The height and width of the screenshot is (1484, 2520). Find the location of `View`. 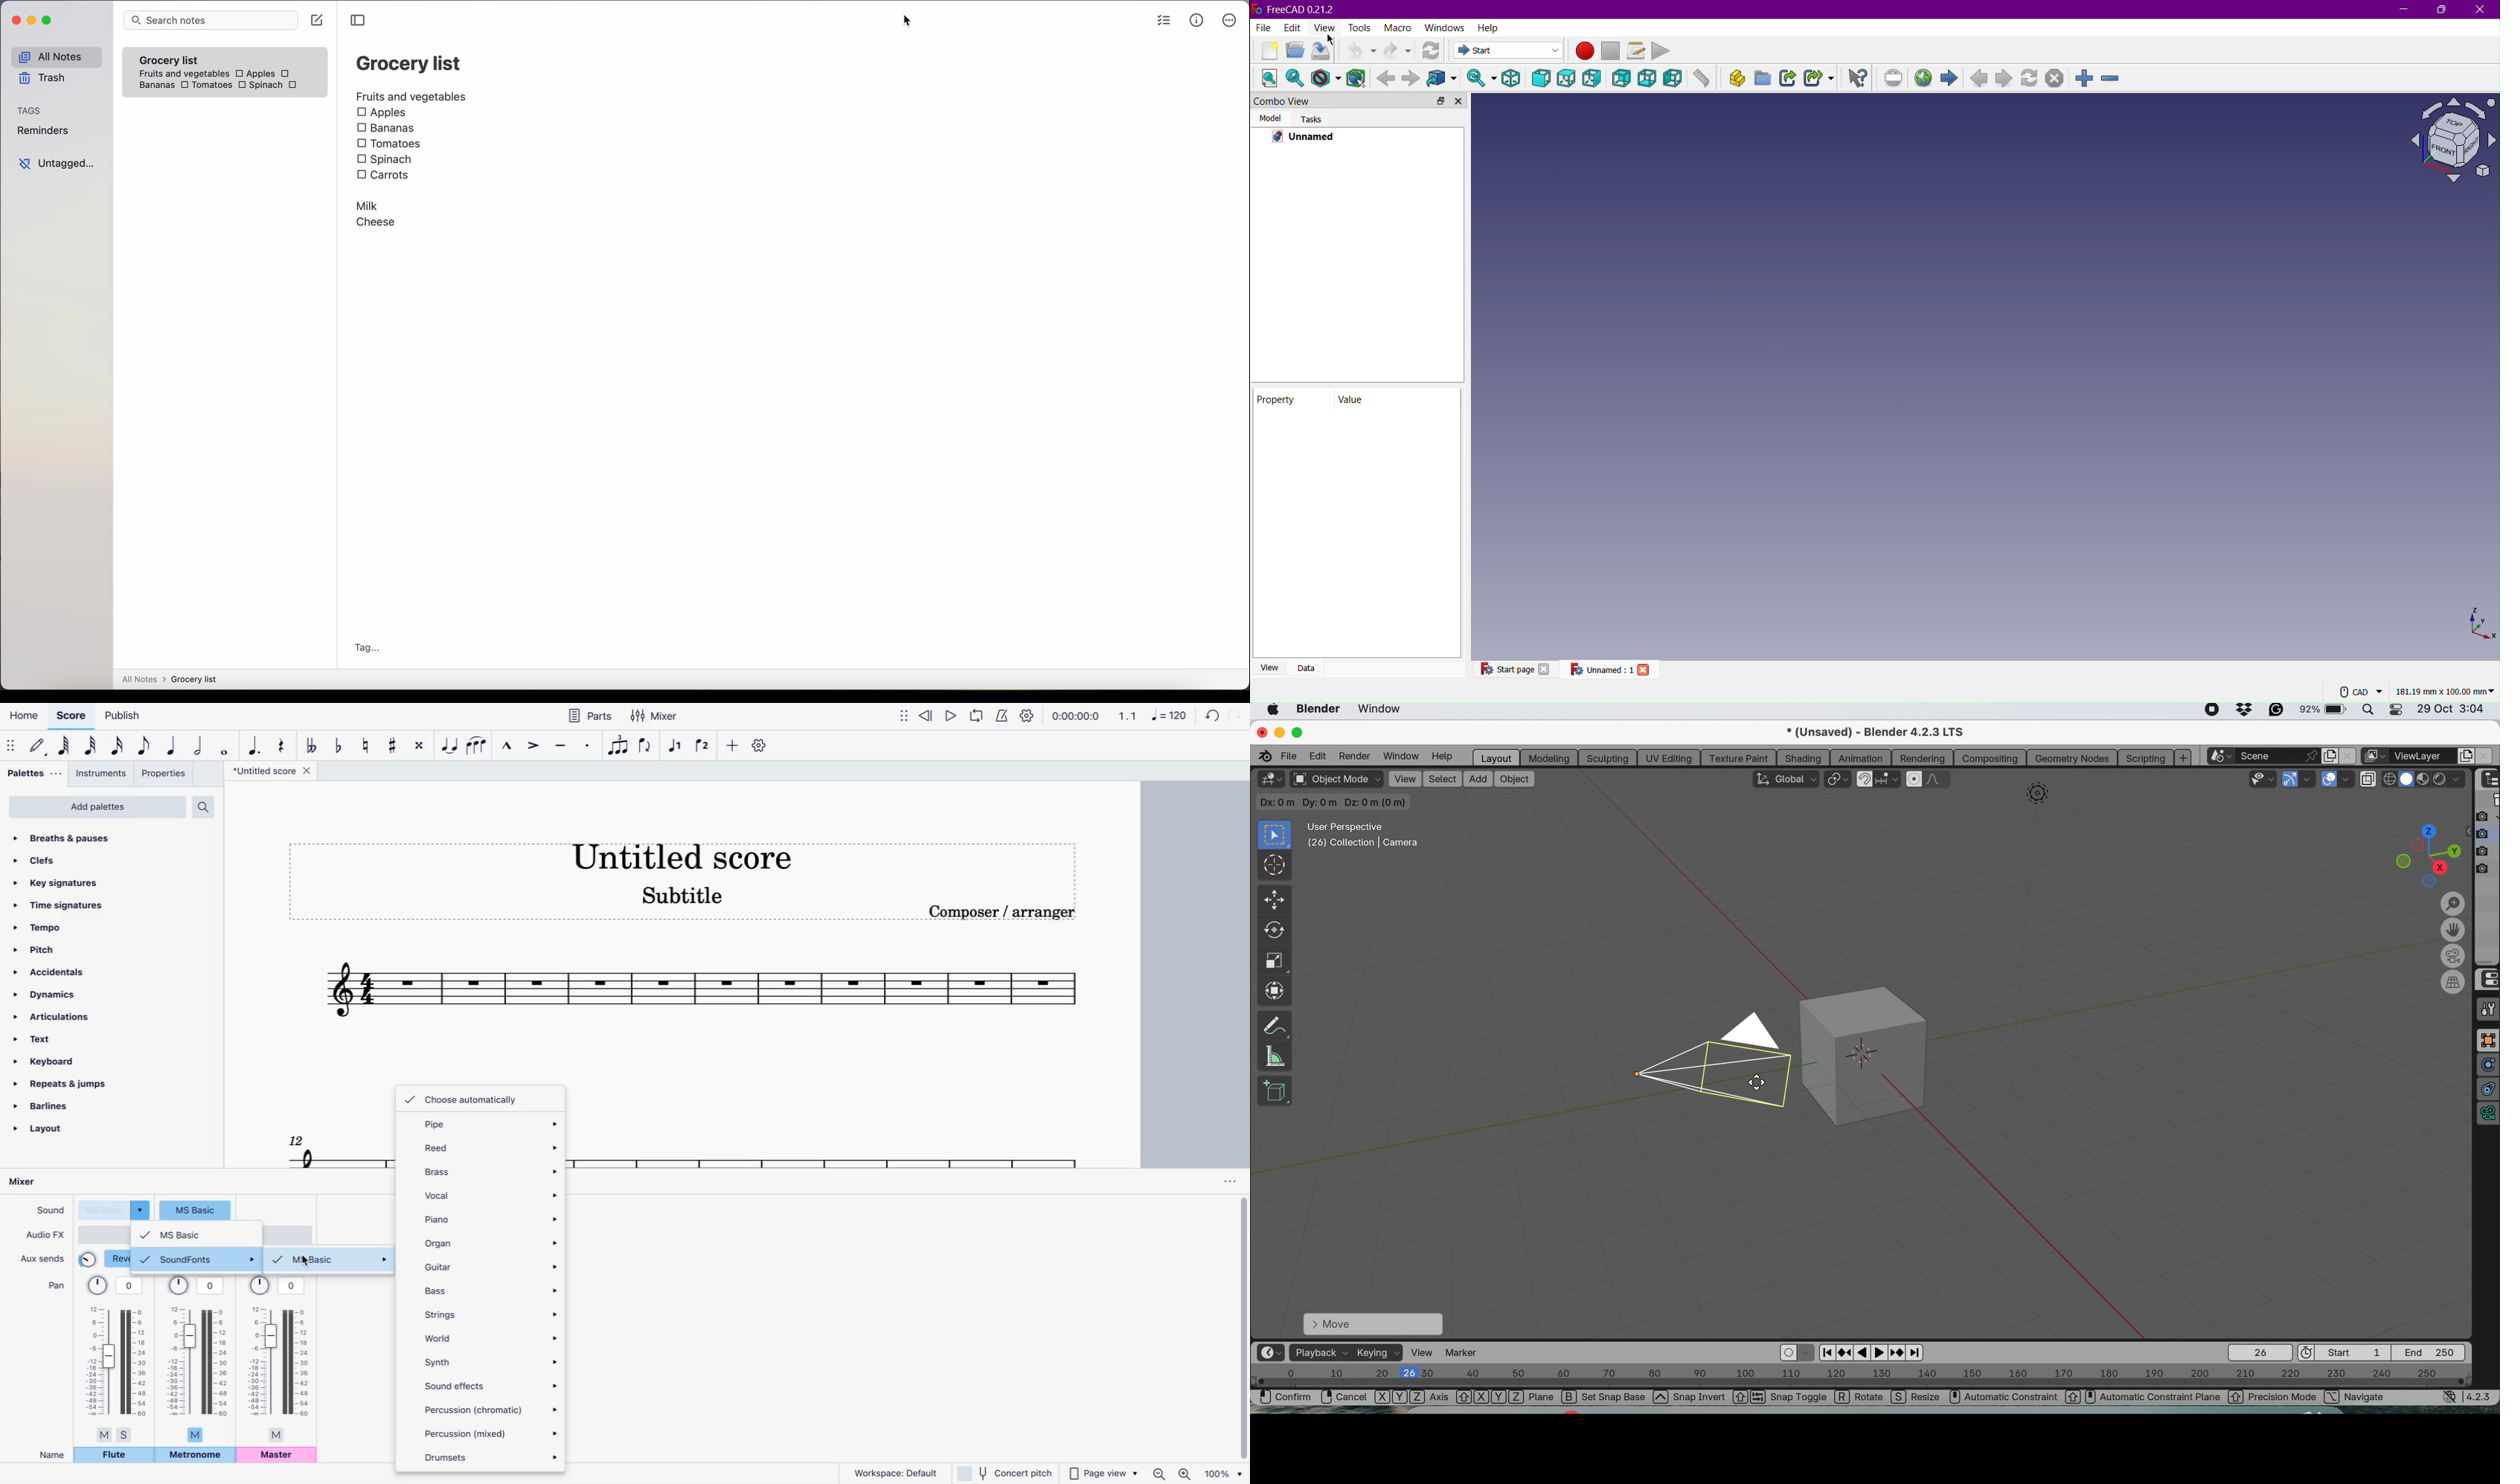

View is located at coordinates (1271, 665).